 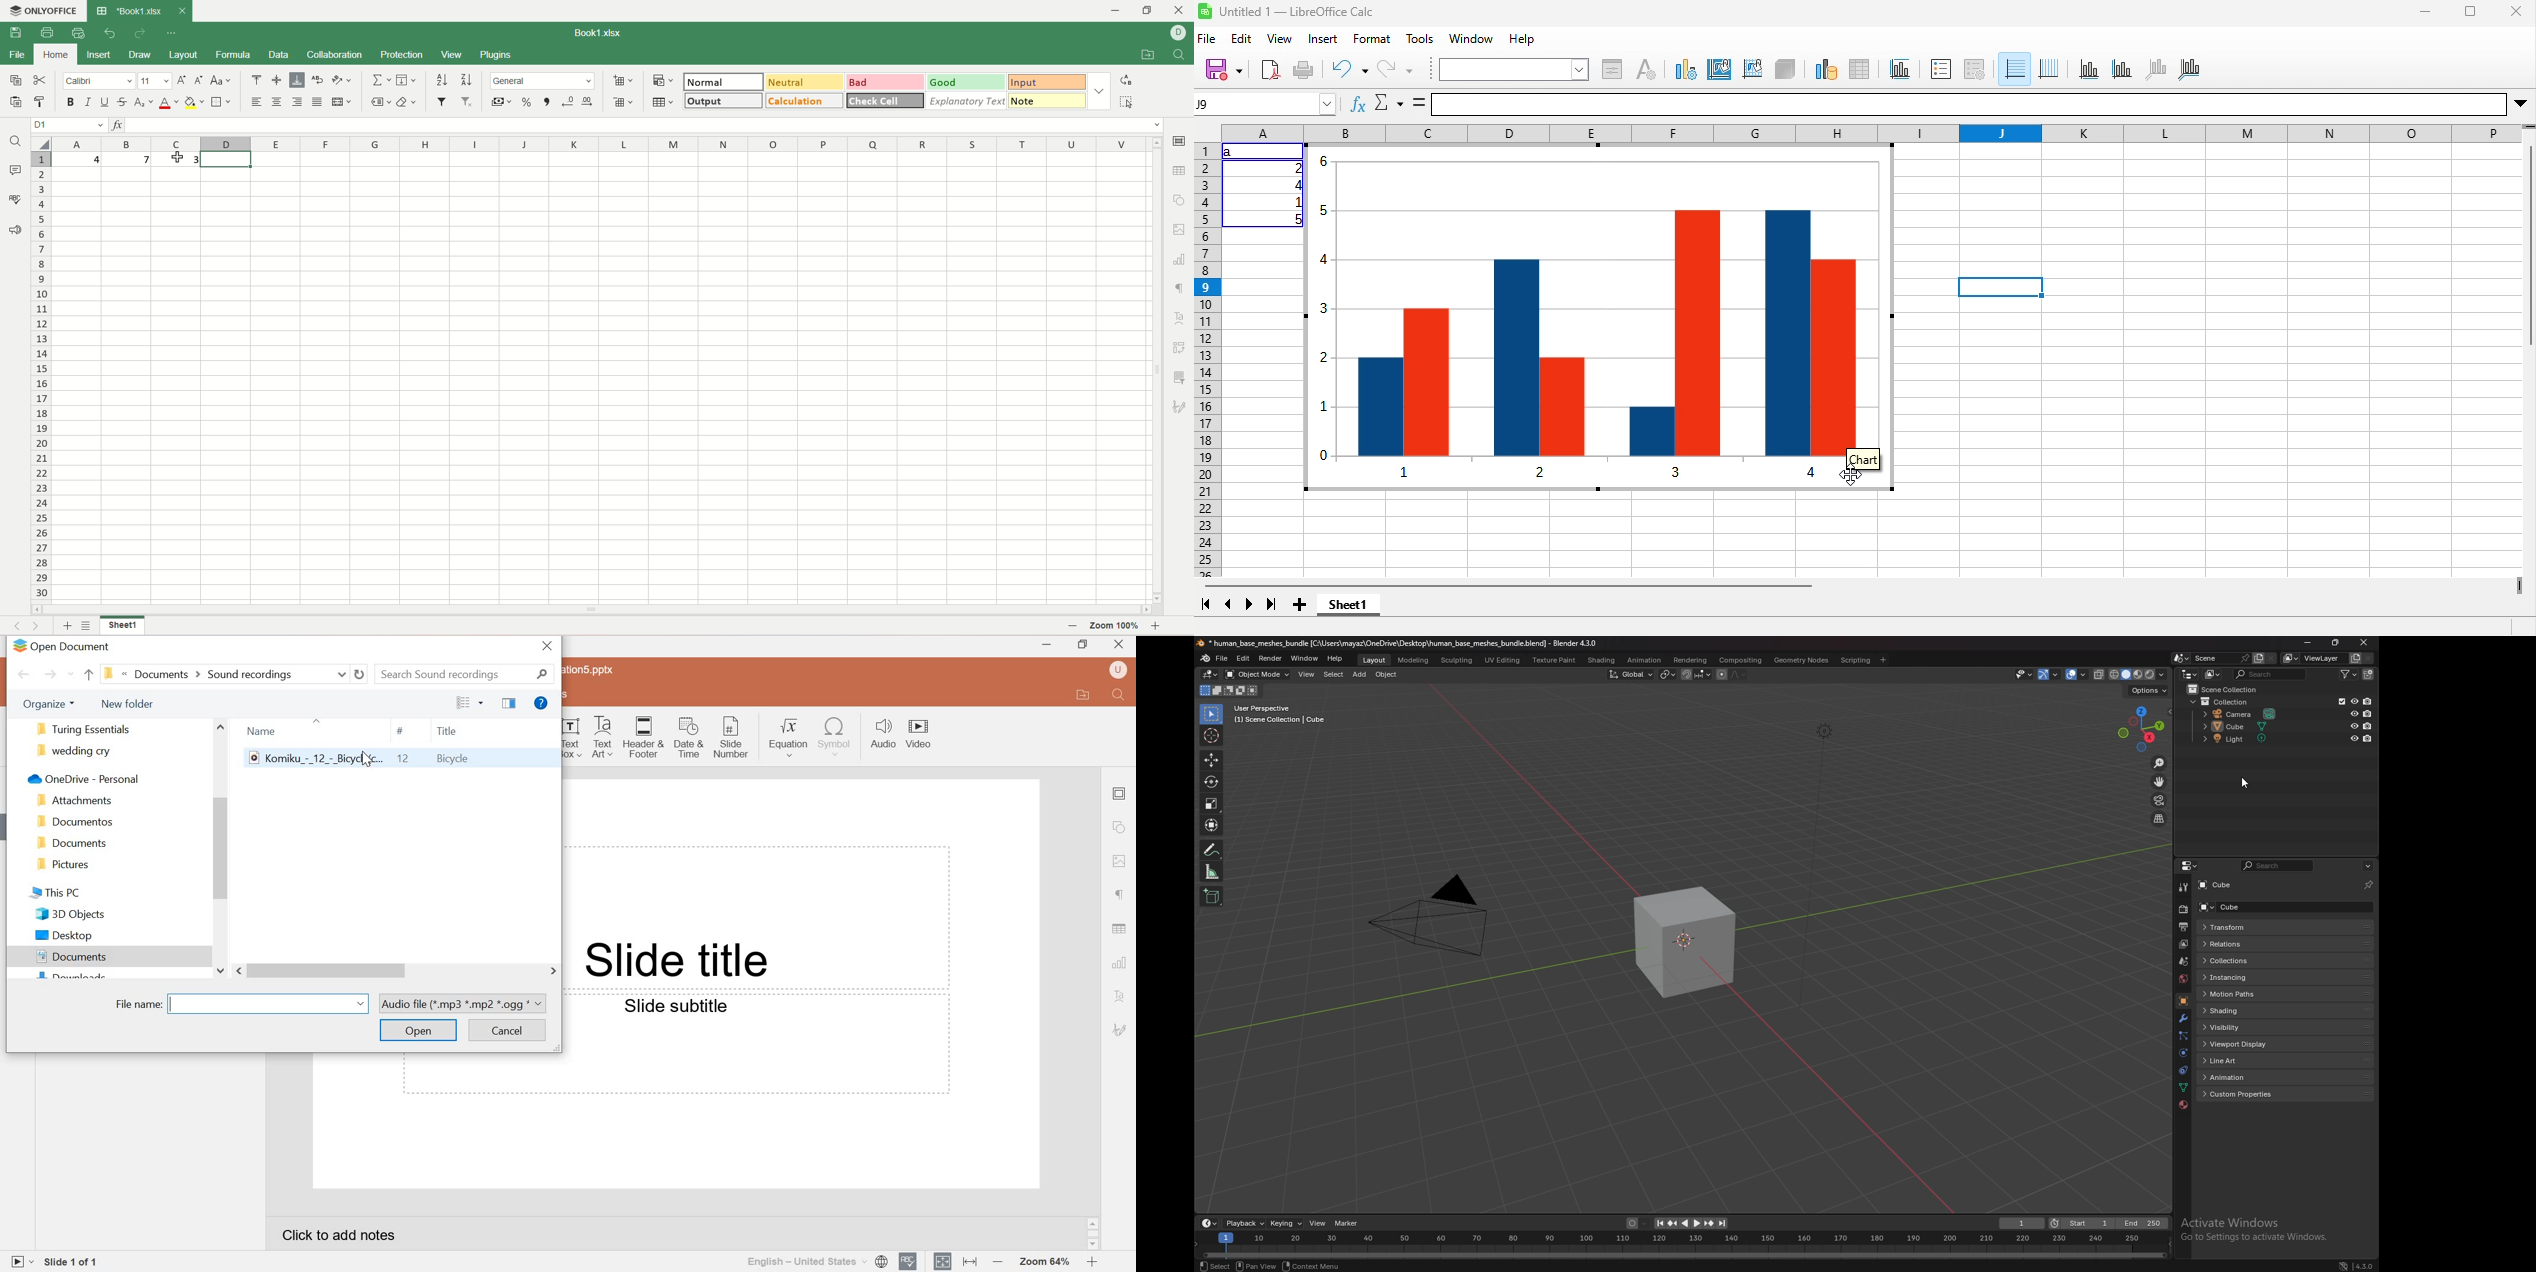 What do you see at coordinates (835, 737) in the screenshot?
I see `symbol` at bounding box center [835, 737].